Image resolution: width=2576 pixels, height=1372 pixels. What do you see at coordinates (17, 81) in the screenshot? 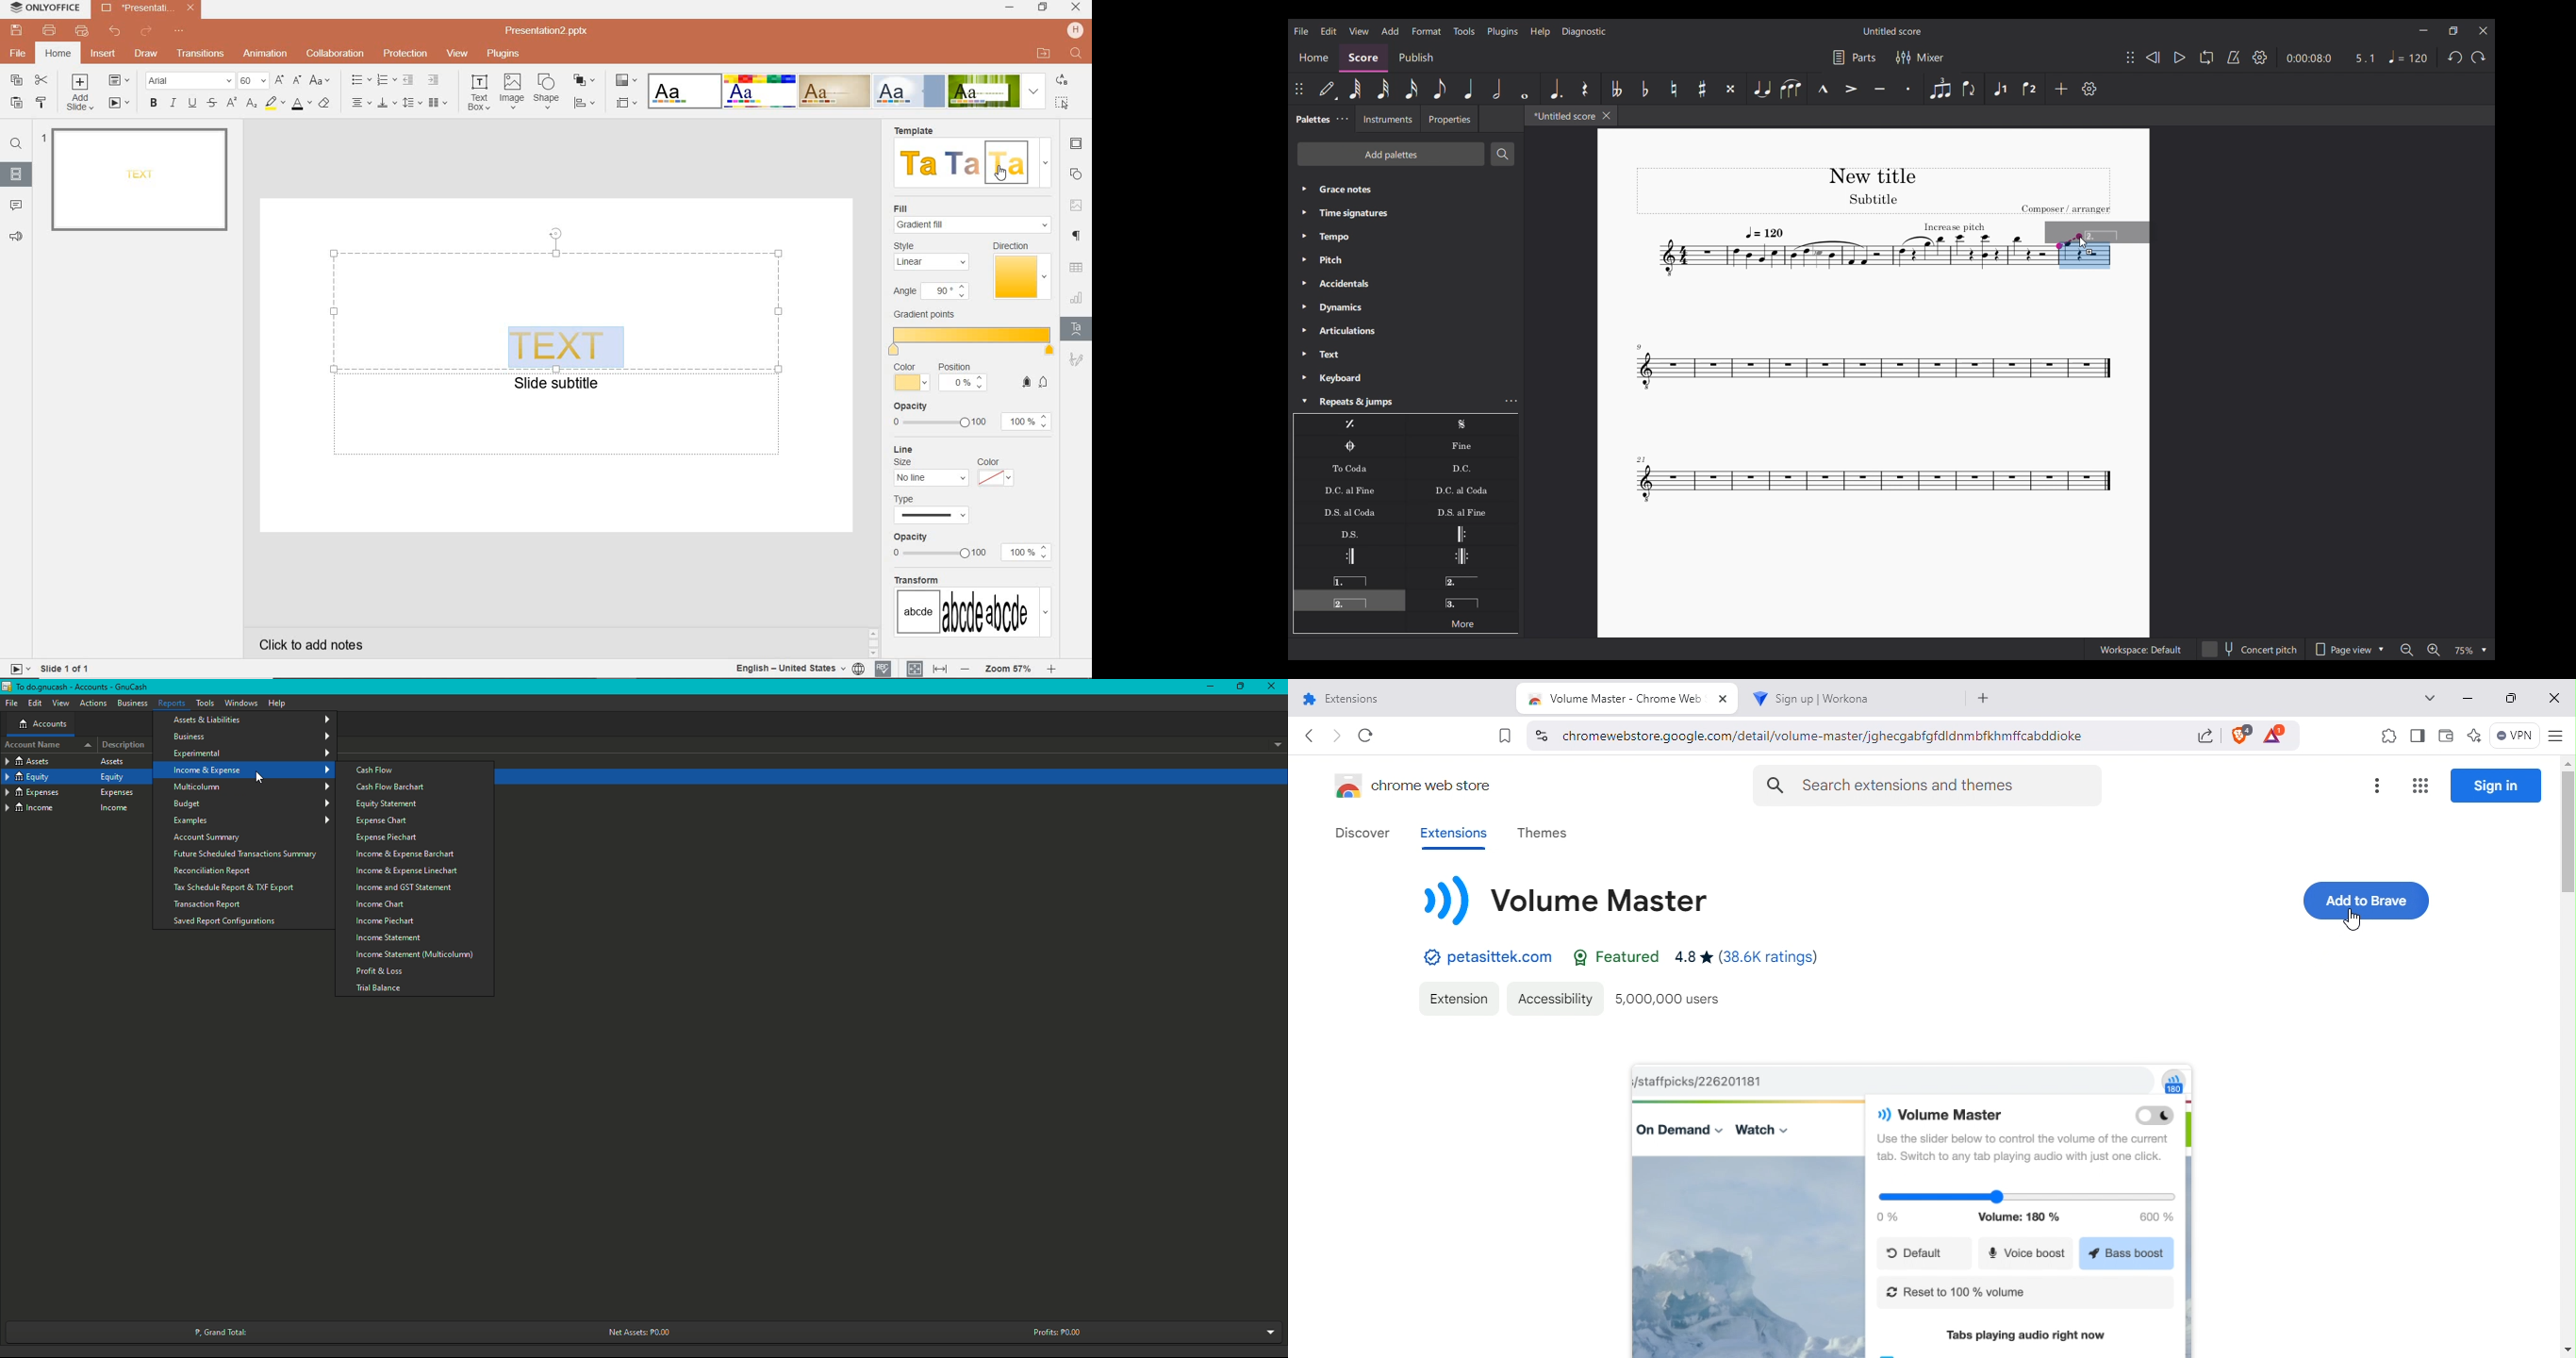
I see `COPY` at bounding box center [17, 81].